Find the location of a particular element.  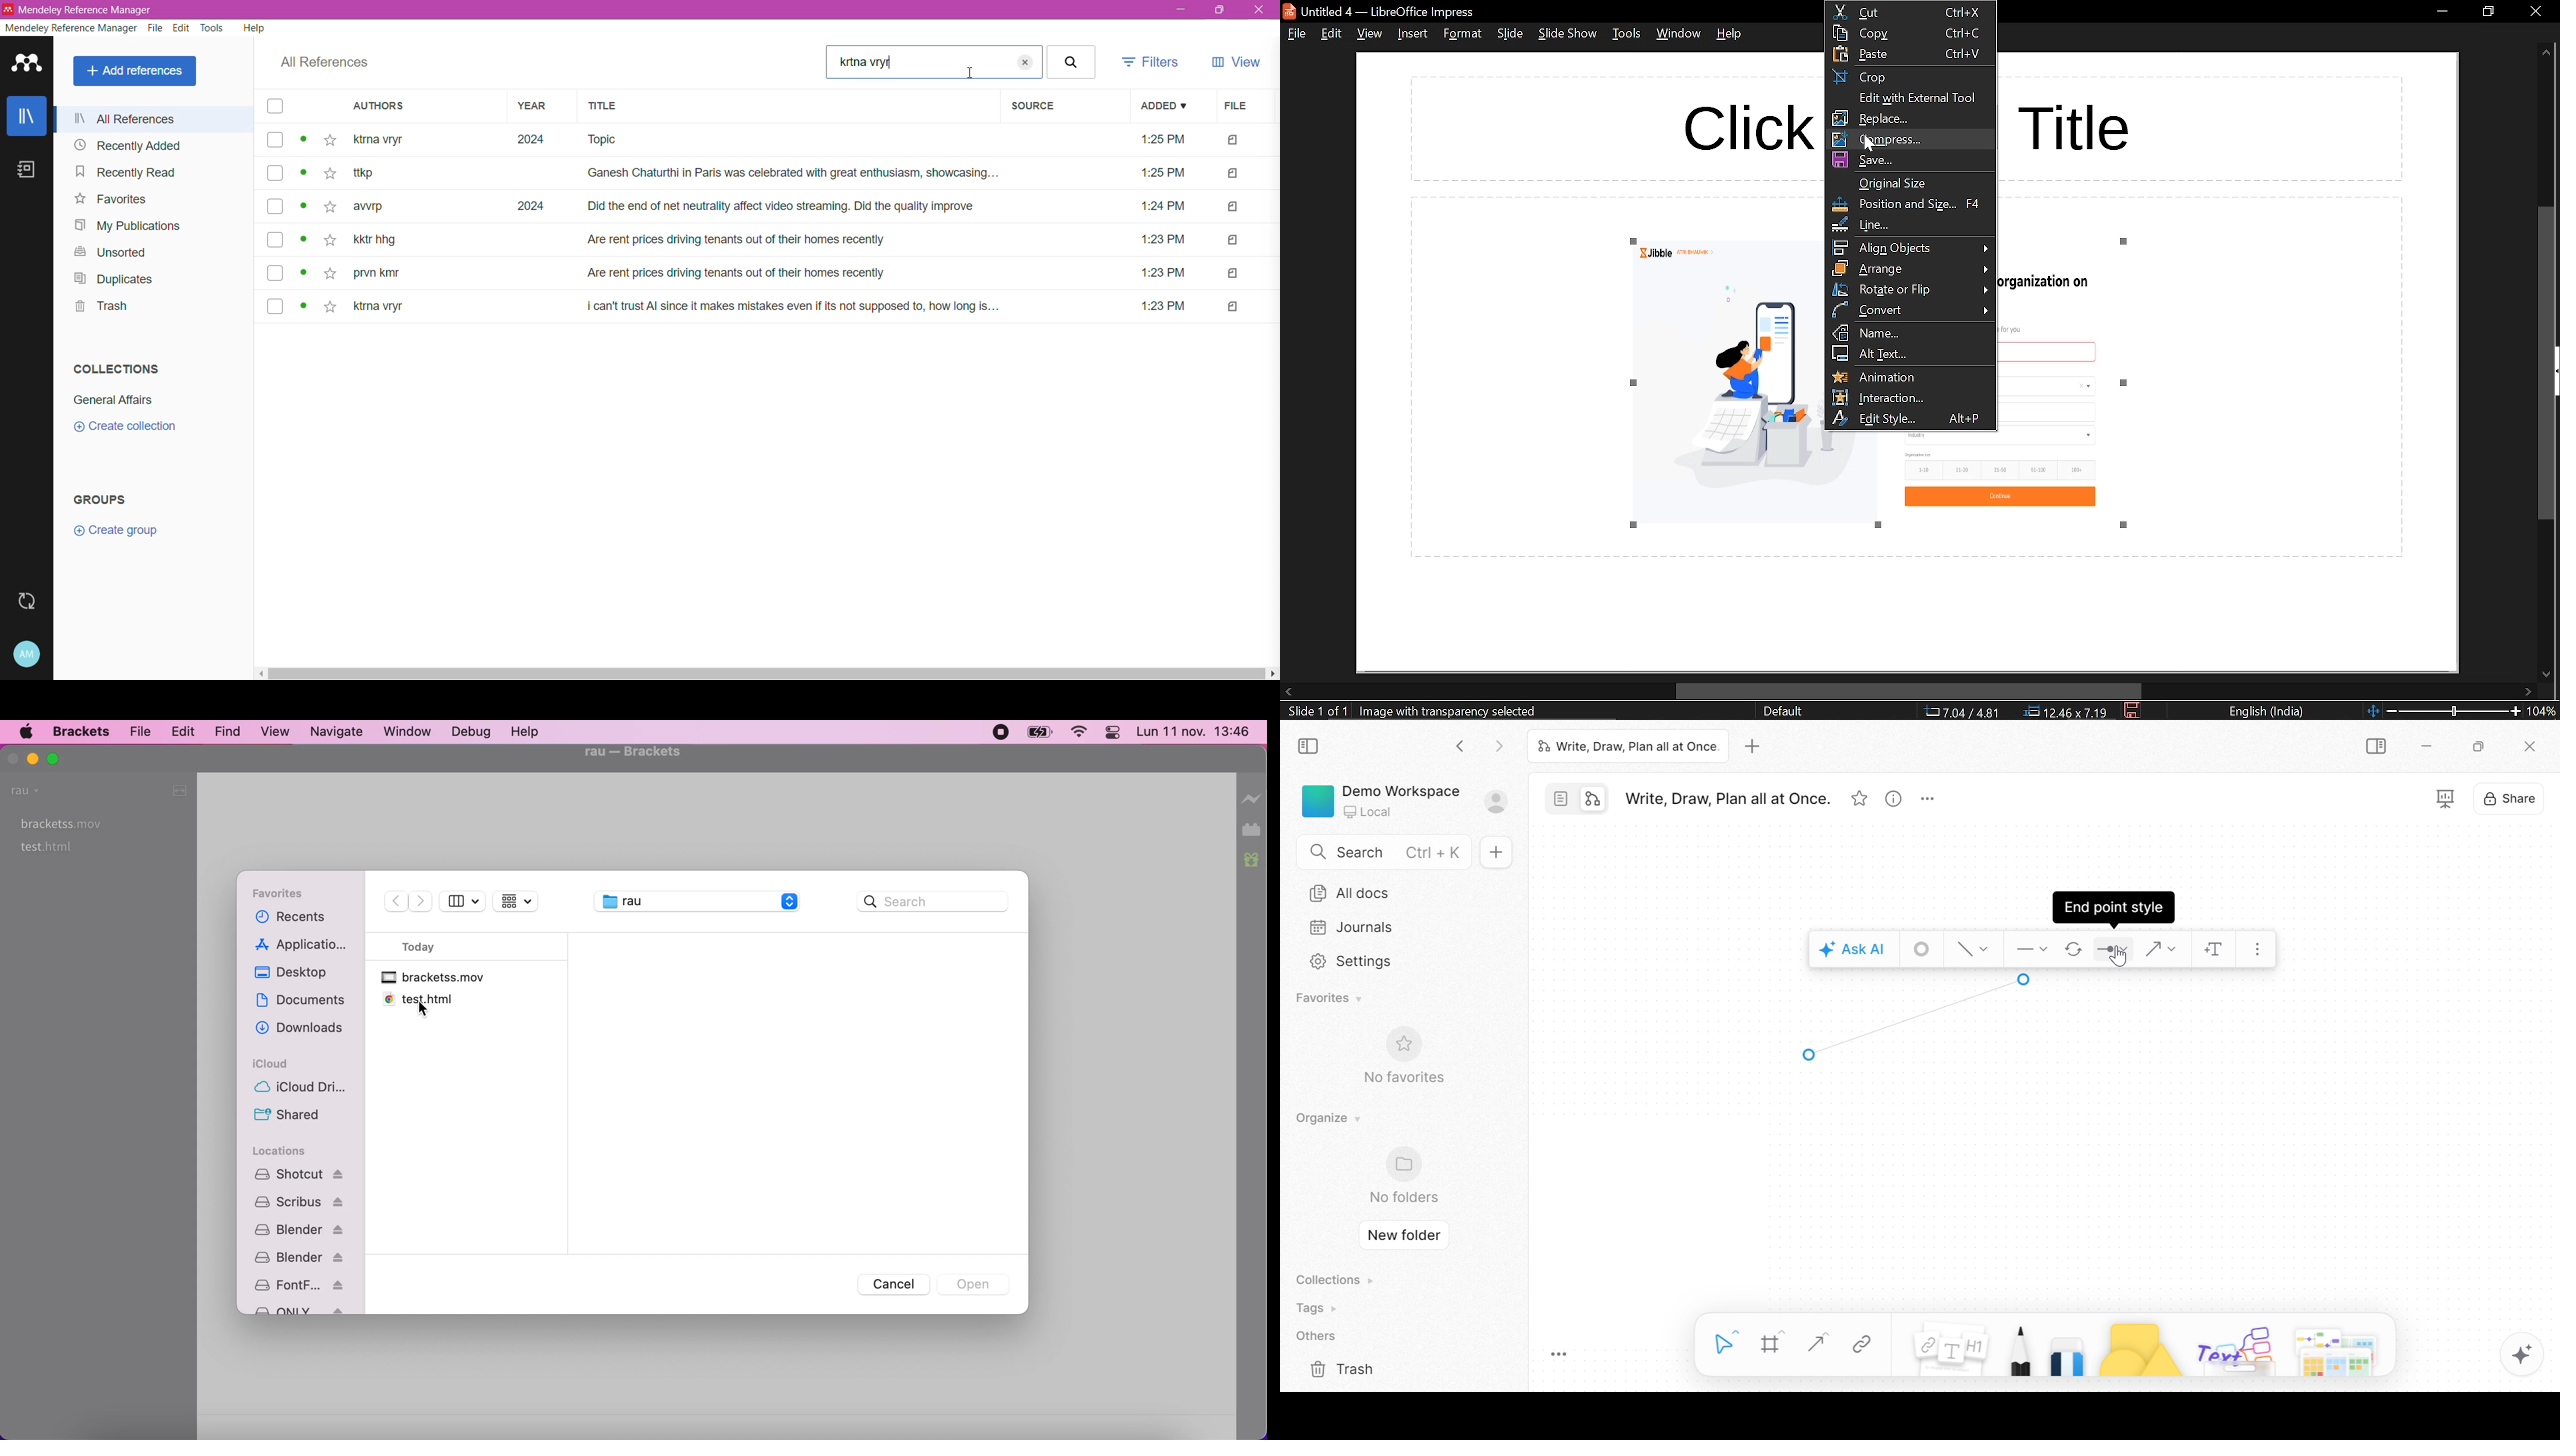

select file is located at coordinates (273, 175).